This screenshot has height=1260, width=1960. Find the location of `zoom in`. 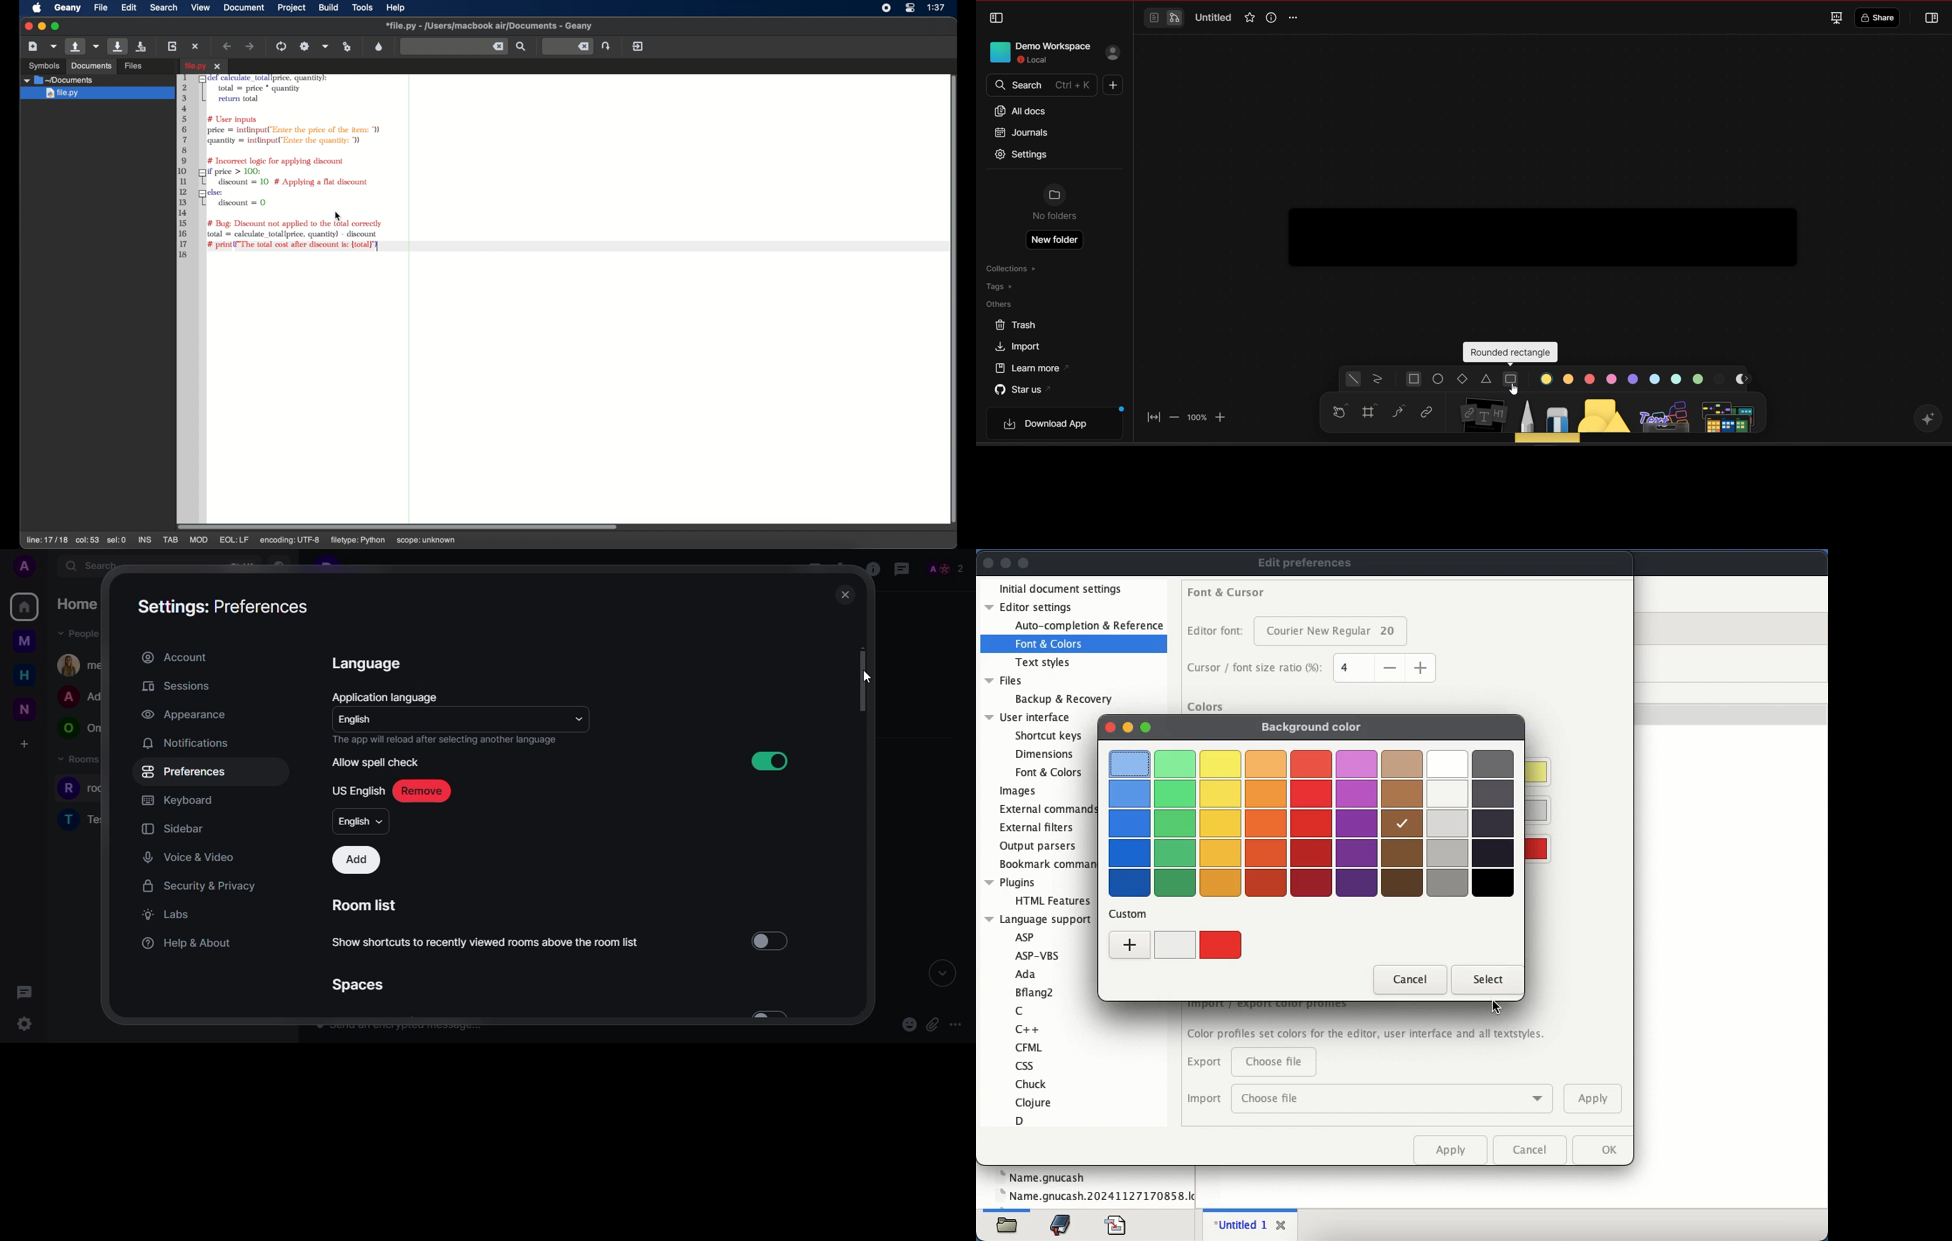

zoom in is located at coordinates (1223, 417).